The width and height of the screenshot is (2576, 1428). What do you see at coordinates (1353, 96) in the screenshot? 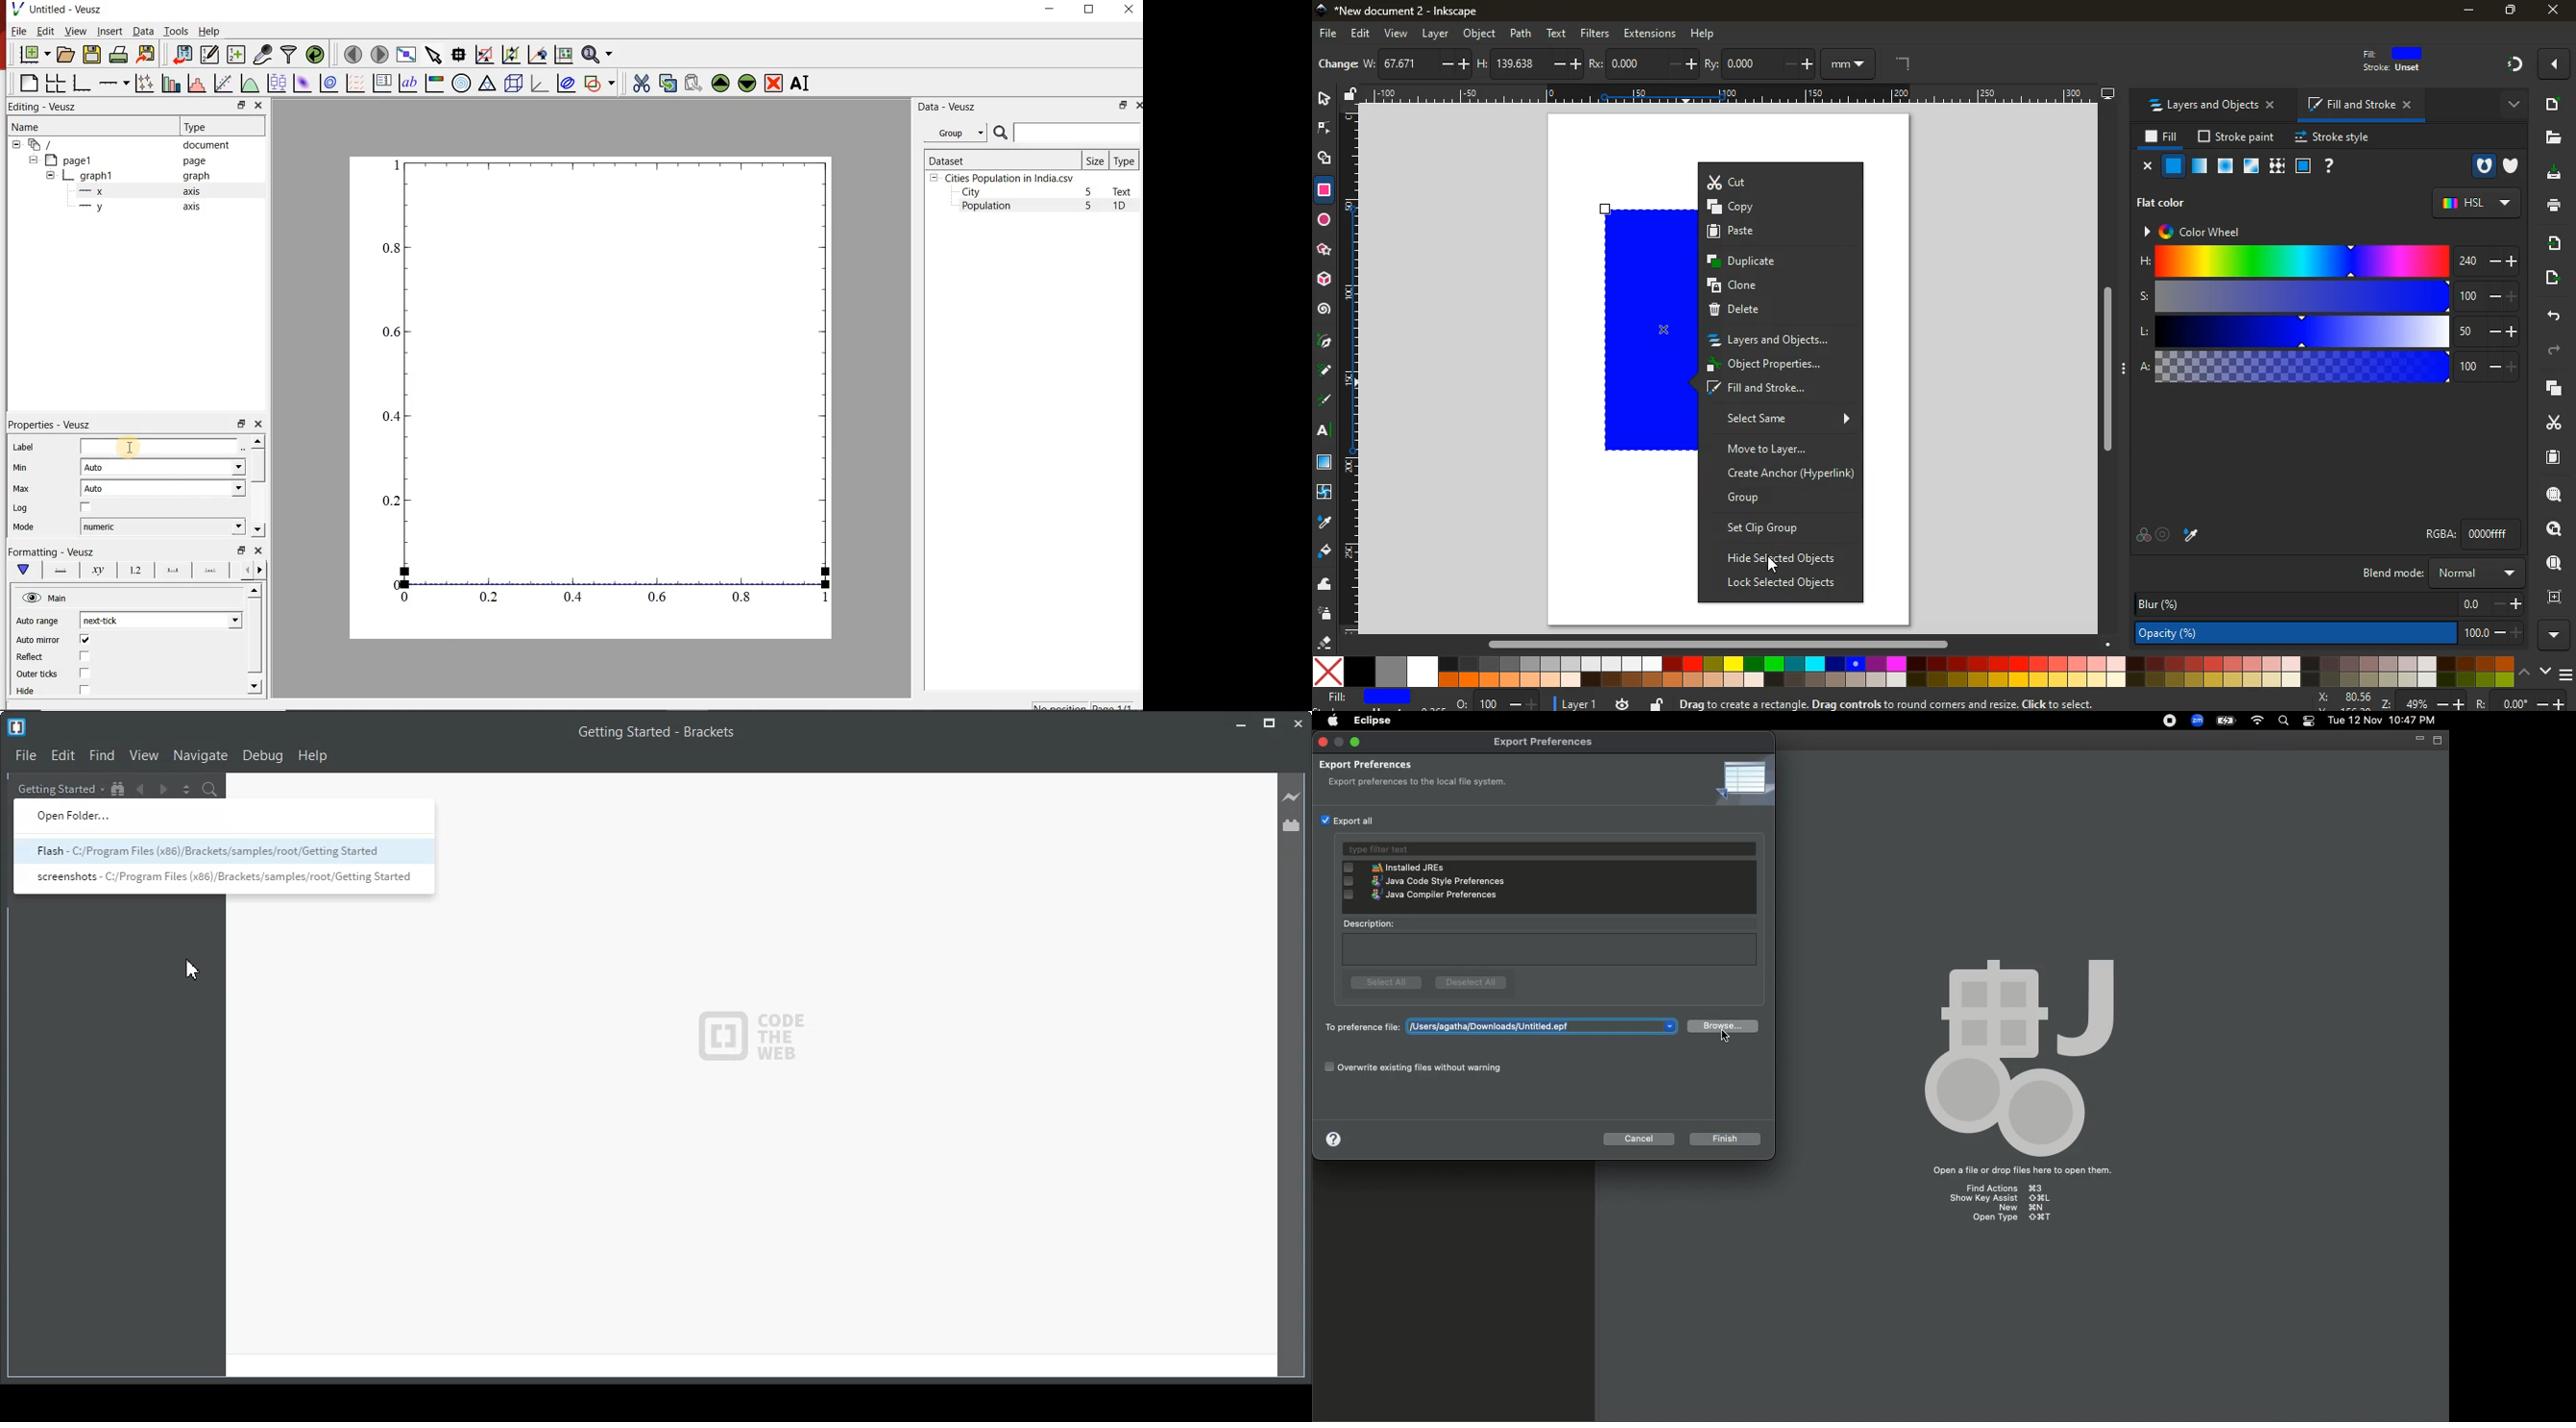
I see `unlock` at bounding box center [1353, 96].